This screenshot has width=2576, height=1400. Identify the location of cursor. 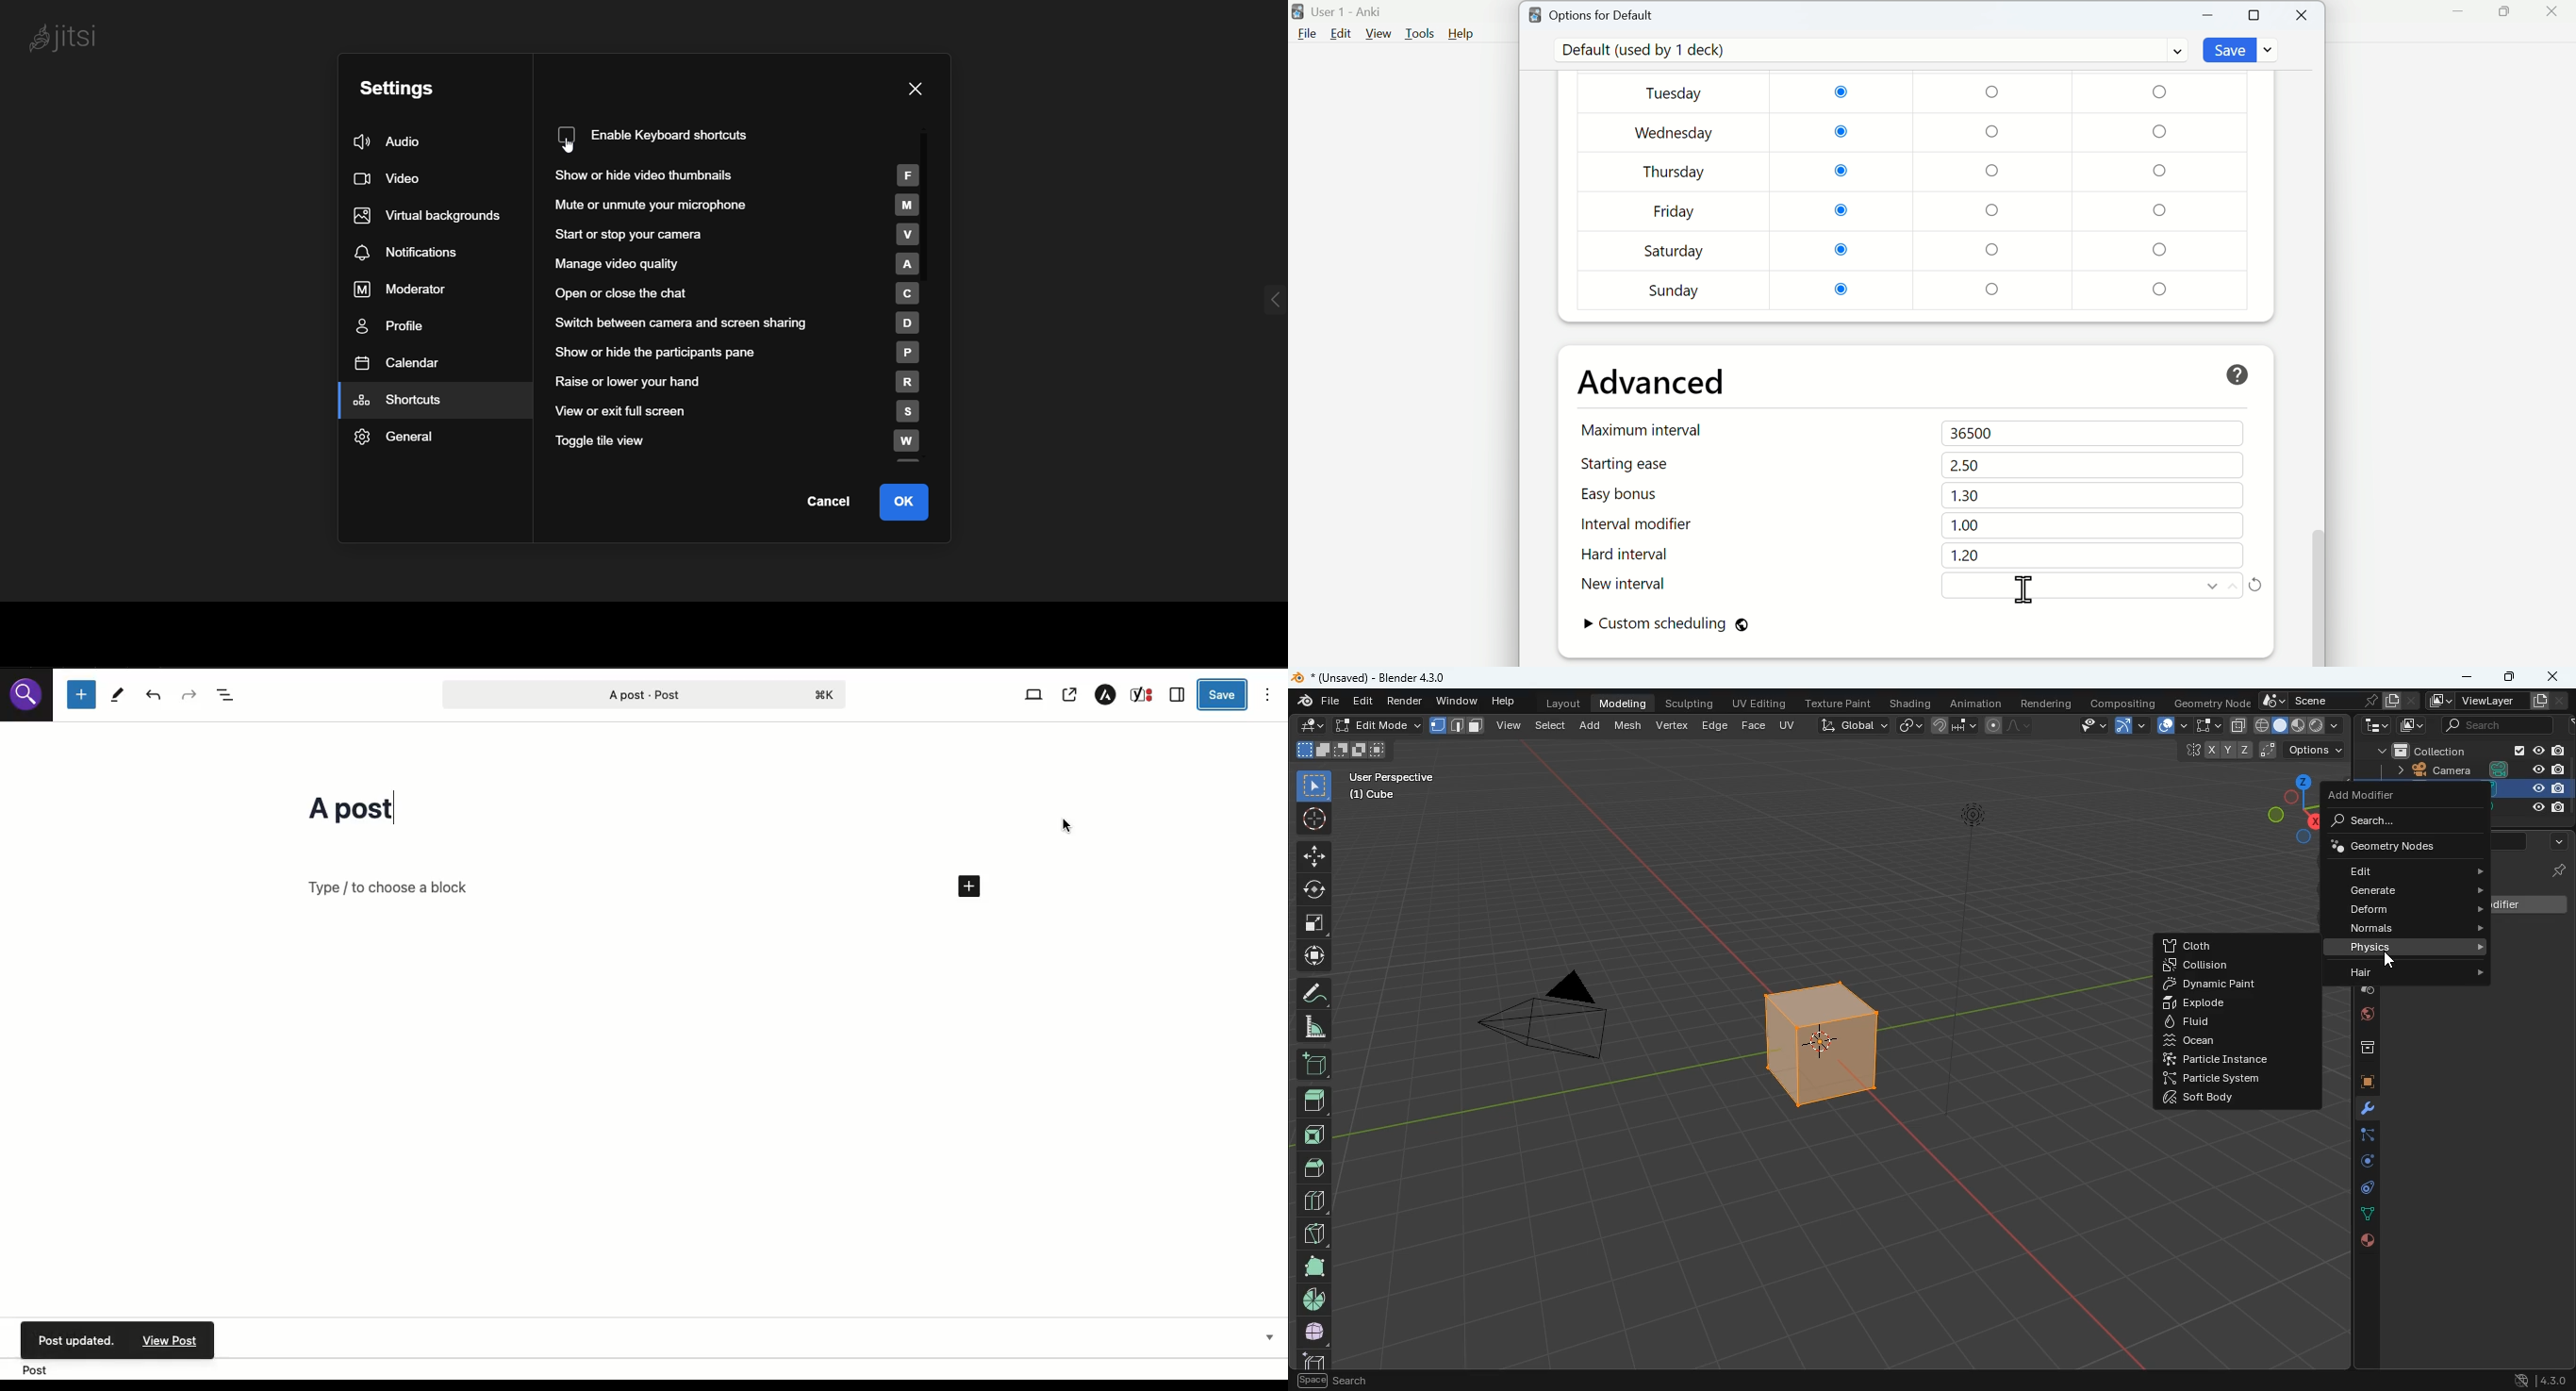
(576, 151).